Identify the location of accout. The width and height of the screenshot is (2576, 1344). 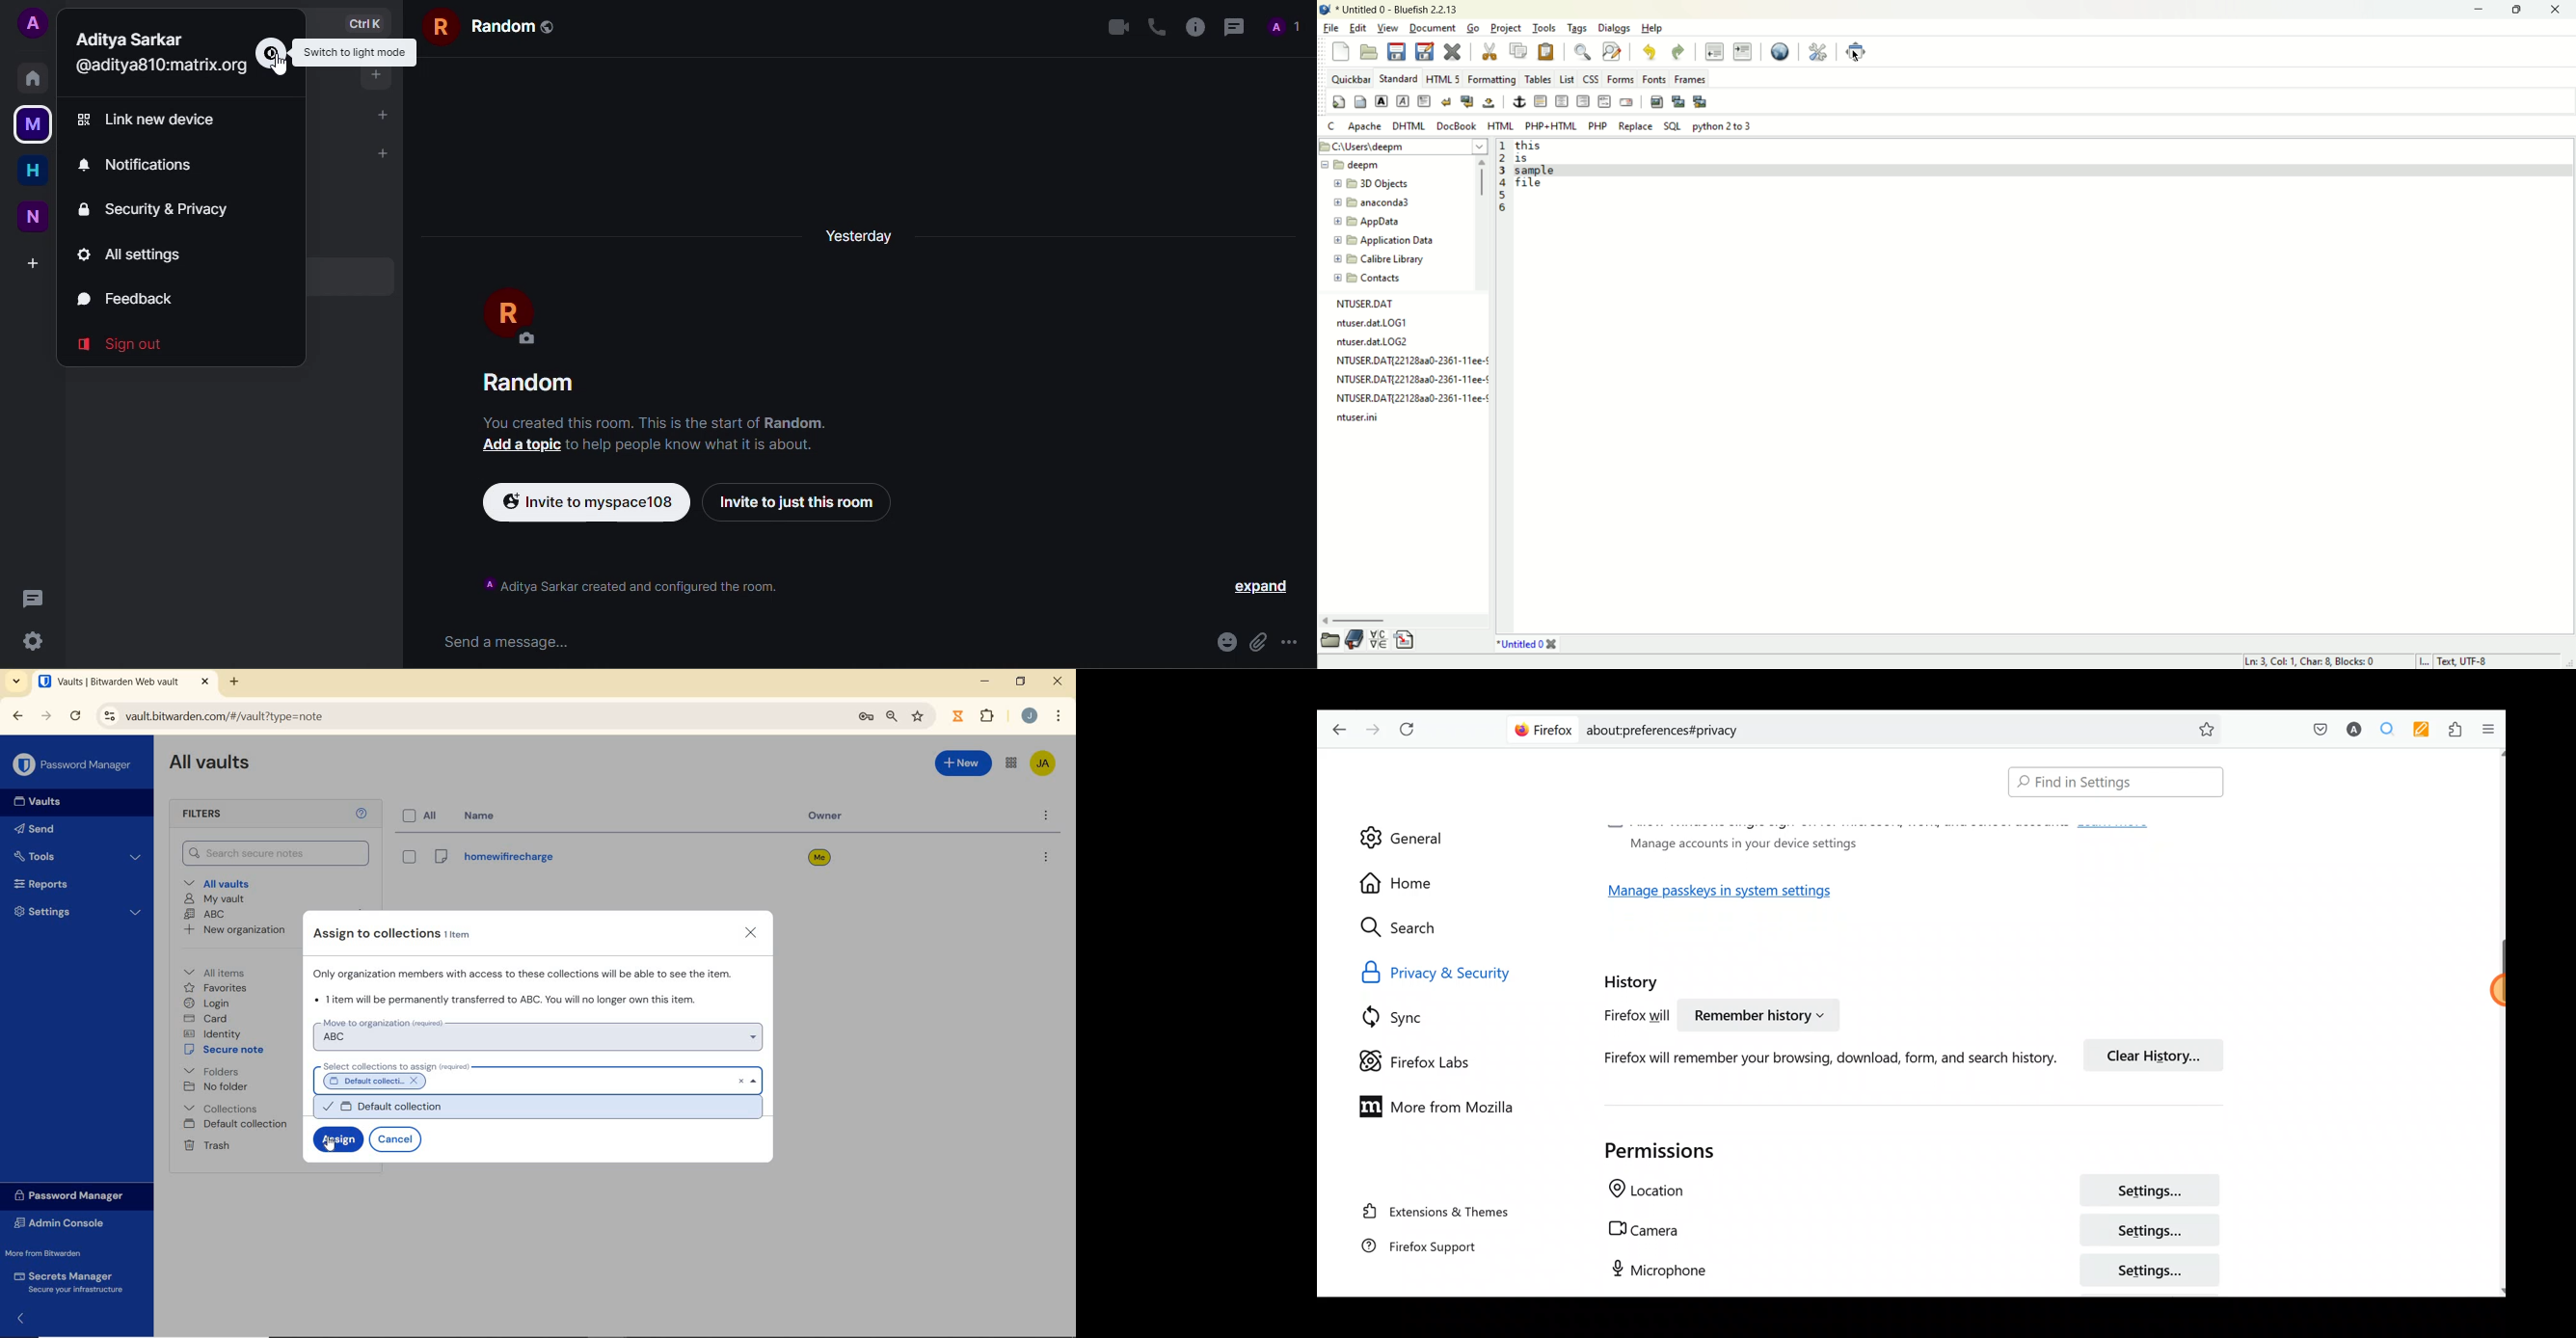
(33, 24).